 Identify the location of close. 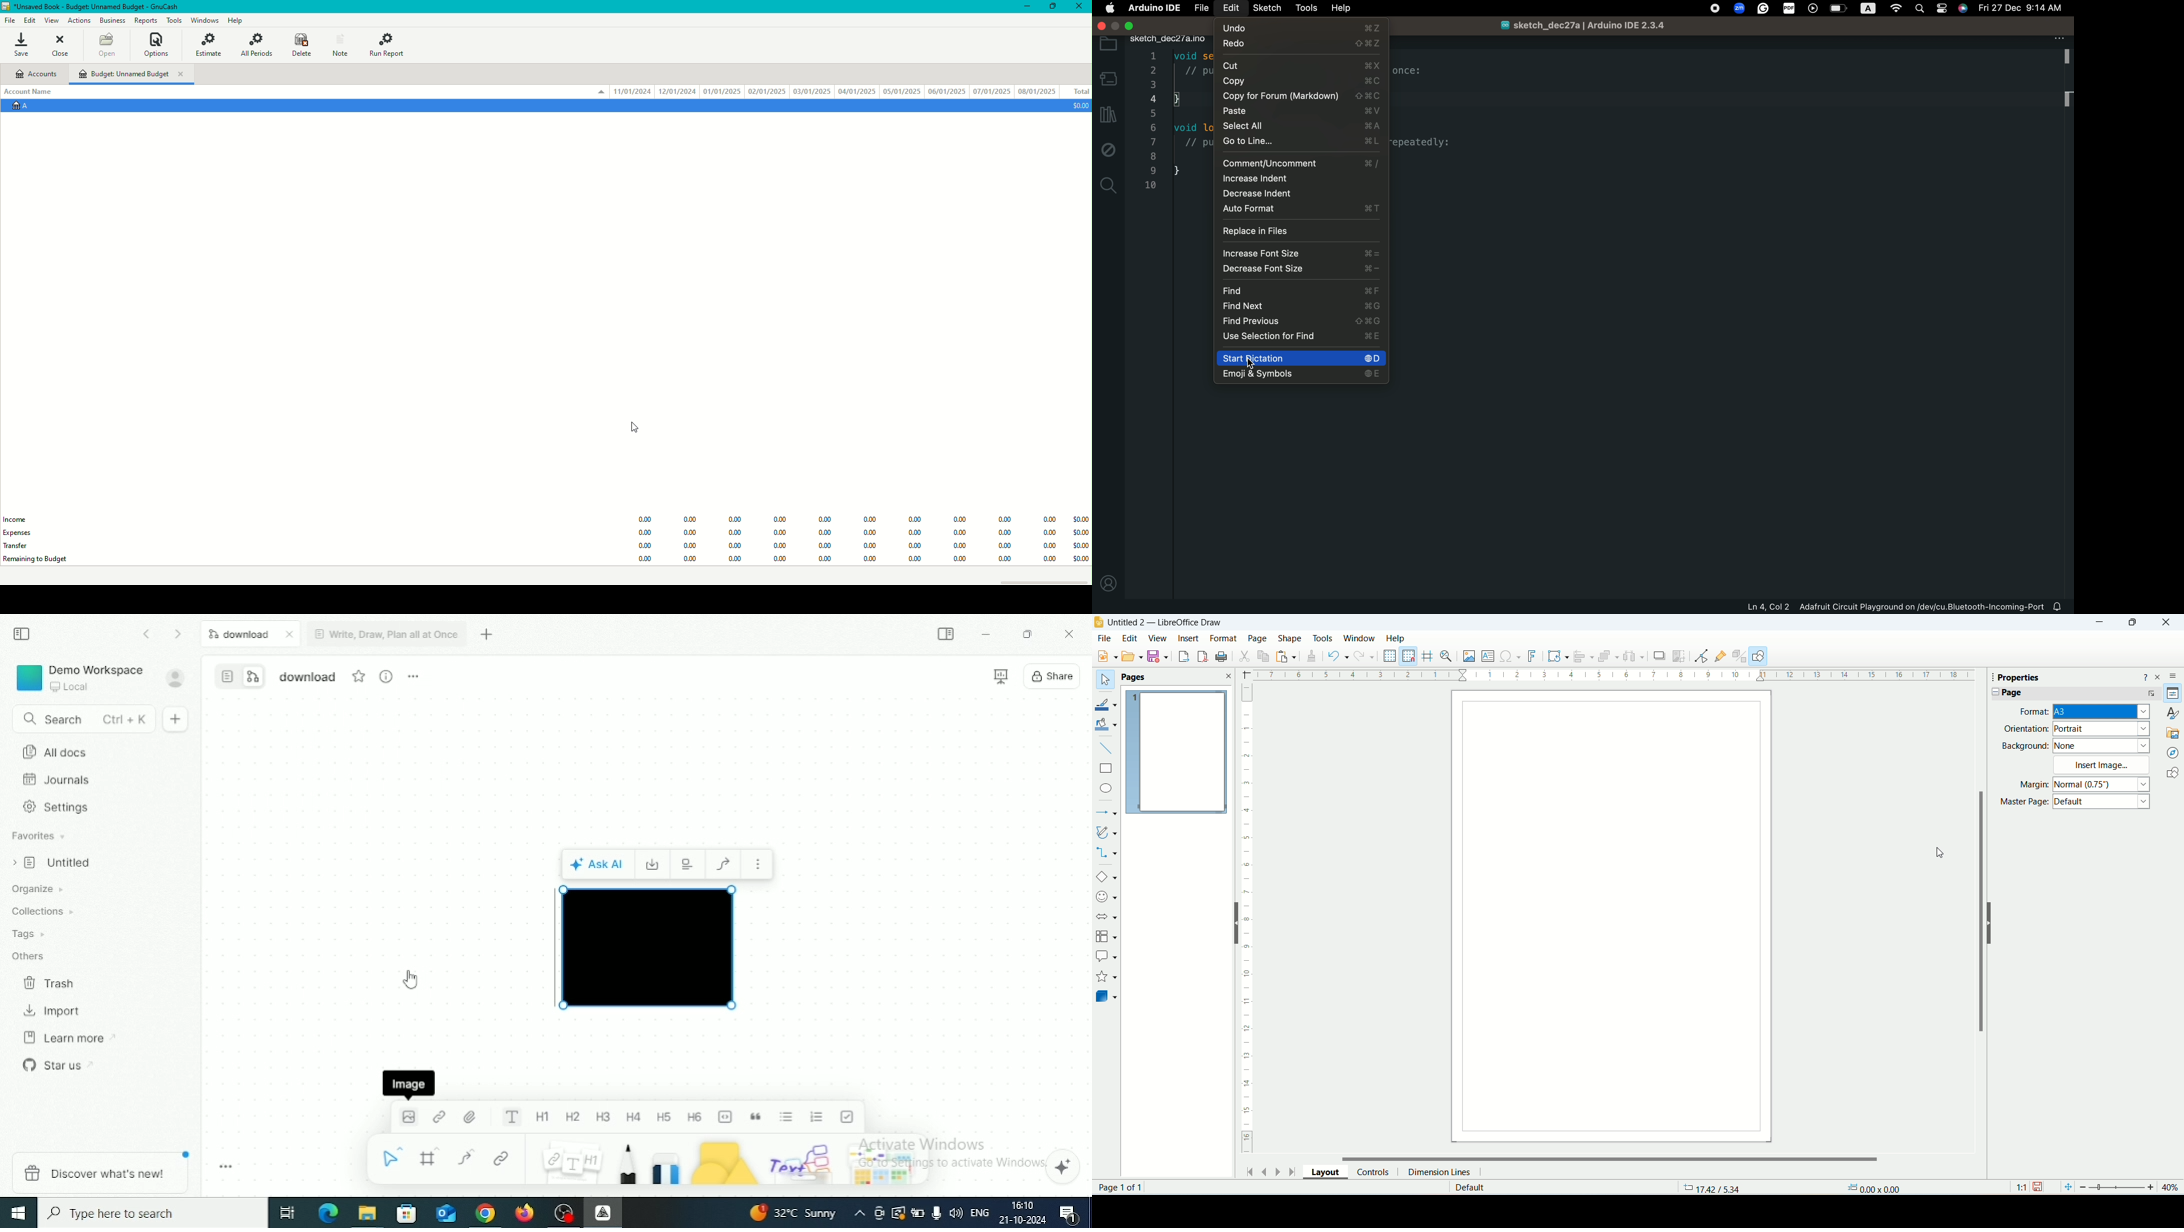
(1229, 675).